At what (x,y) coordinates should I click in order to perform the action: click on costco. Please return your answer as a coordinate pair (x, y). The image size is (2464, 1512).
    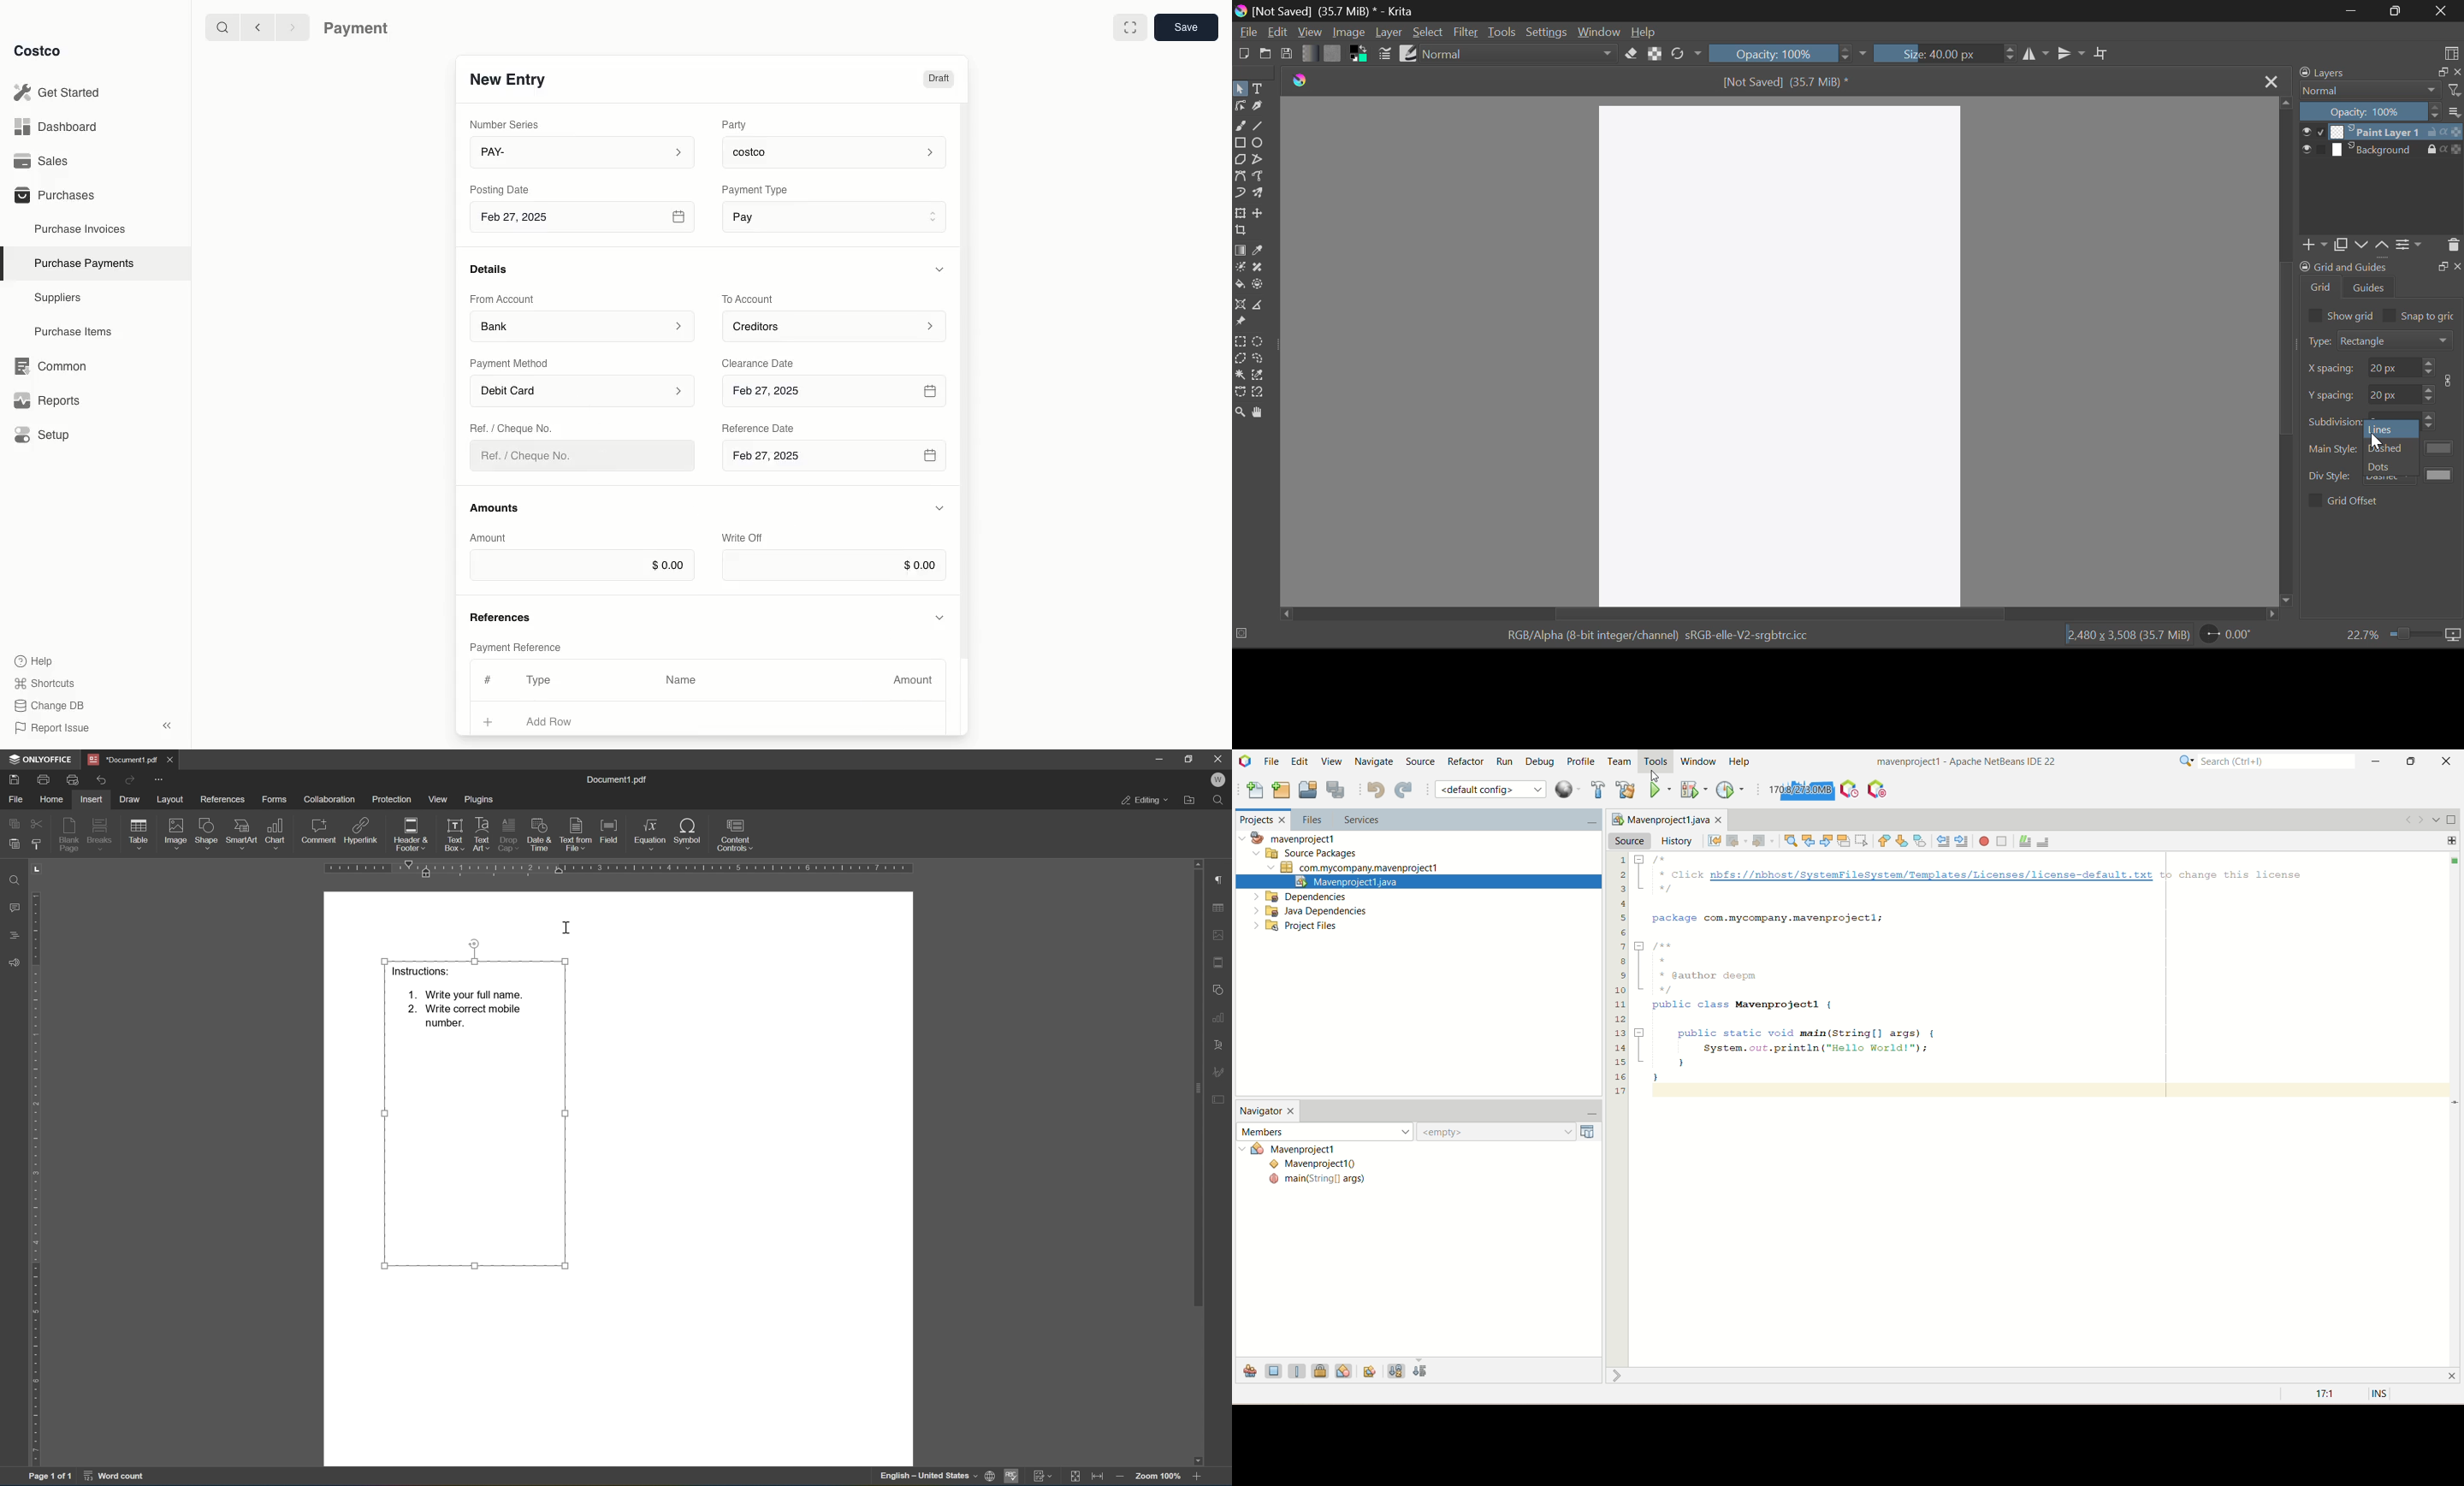
    Looking at the image, I should click on (838, 150).